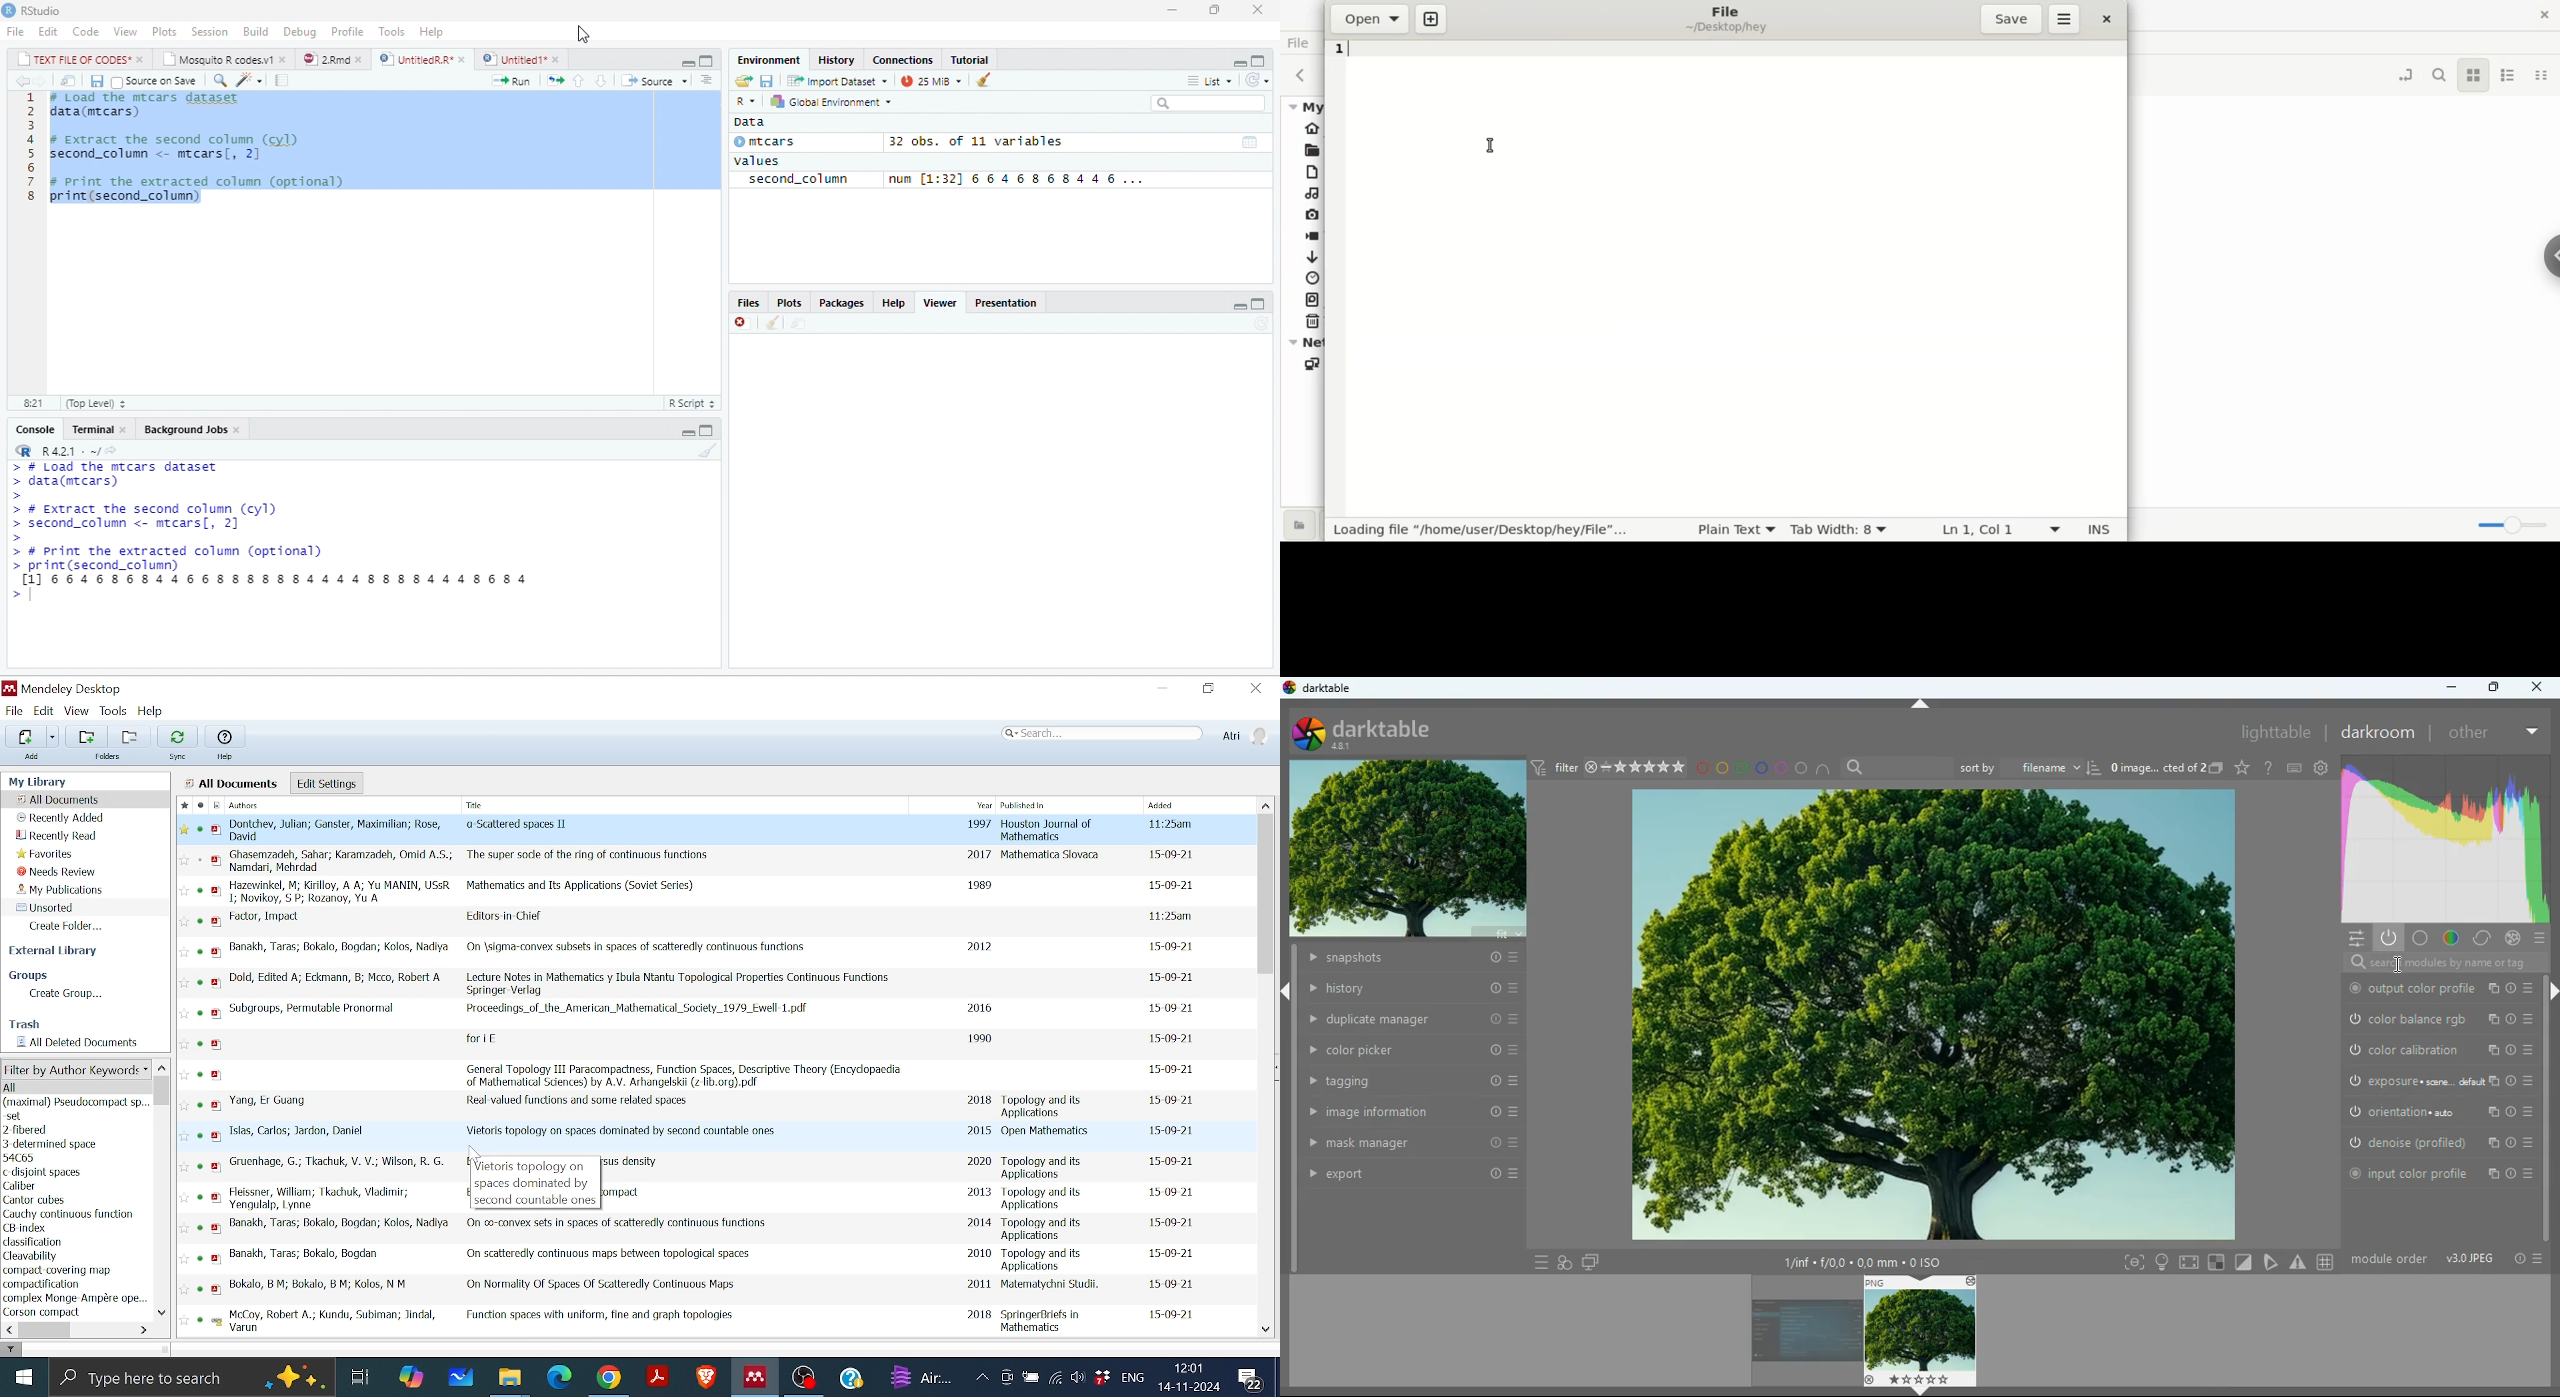 The image size is (2576, 1400). Describe the element at coordinates (1011, 303) in the screenshot. I see `Presentation` at that location.